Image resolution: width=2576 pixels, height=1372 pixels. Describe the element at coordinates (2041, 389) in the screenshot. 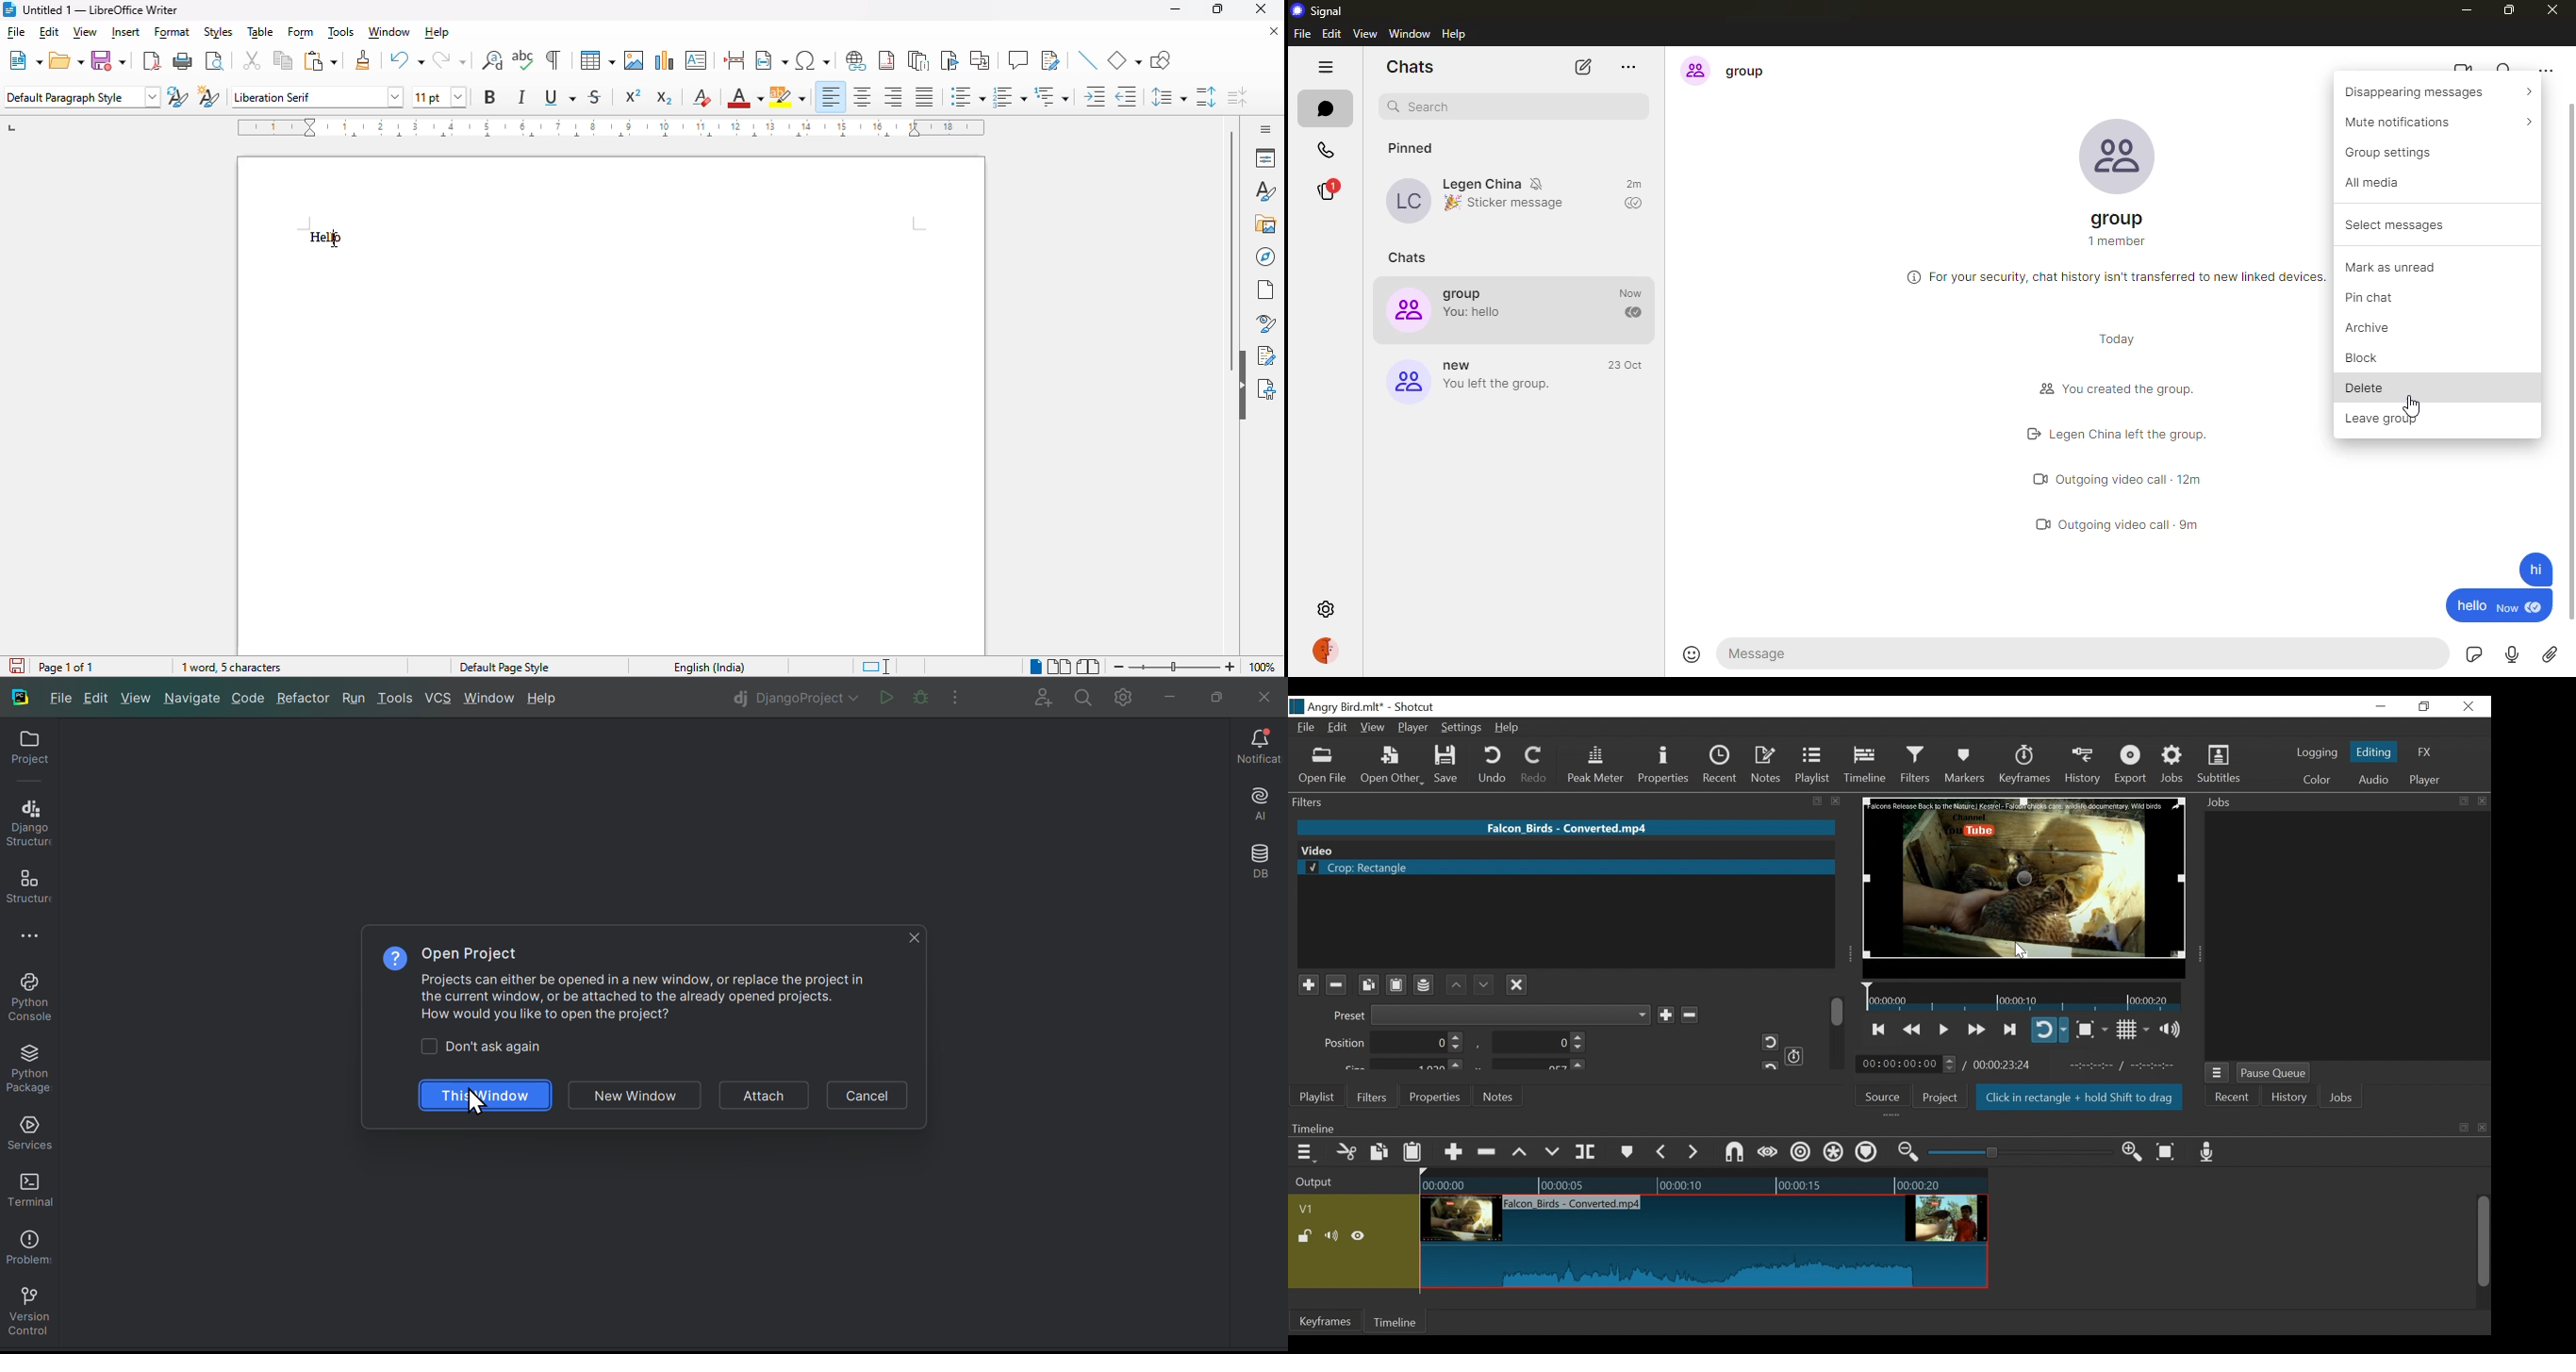

I see `group logo` at that location.